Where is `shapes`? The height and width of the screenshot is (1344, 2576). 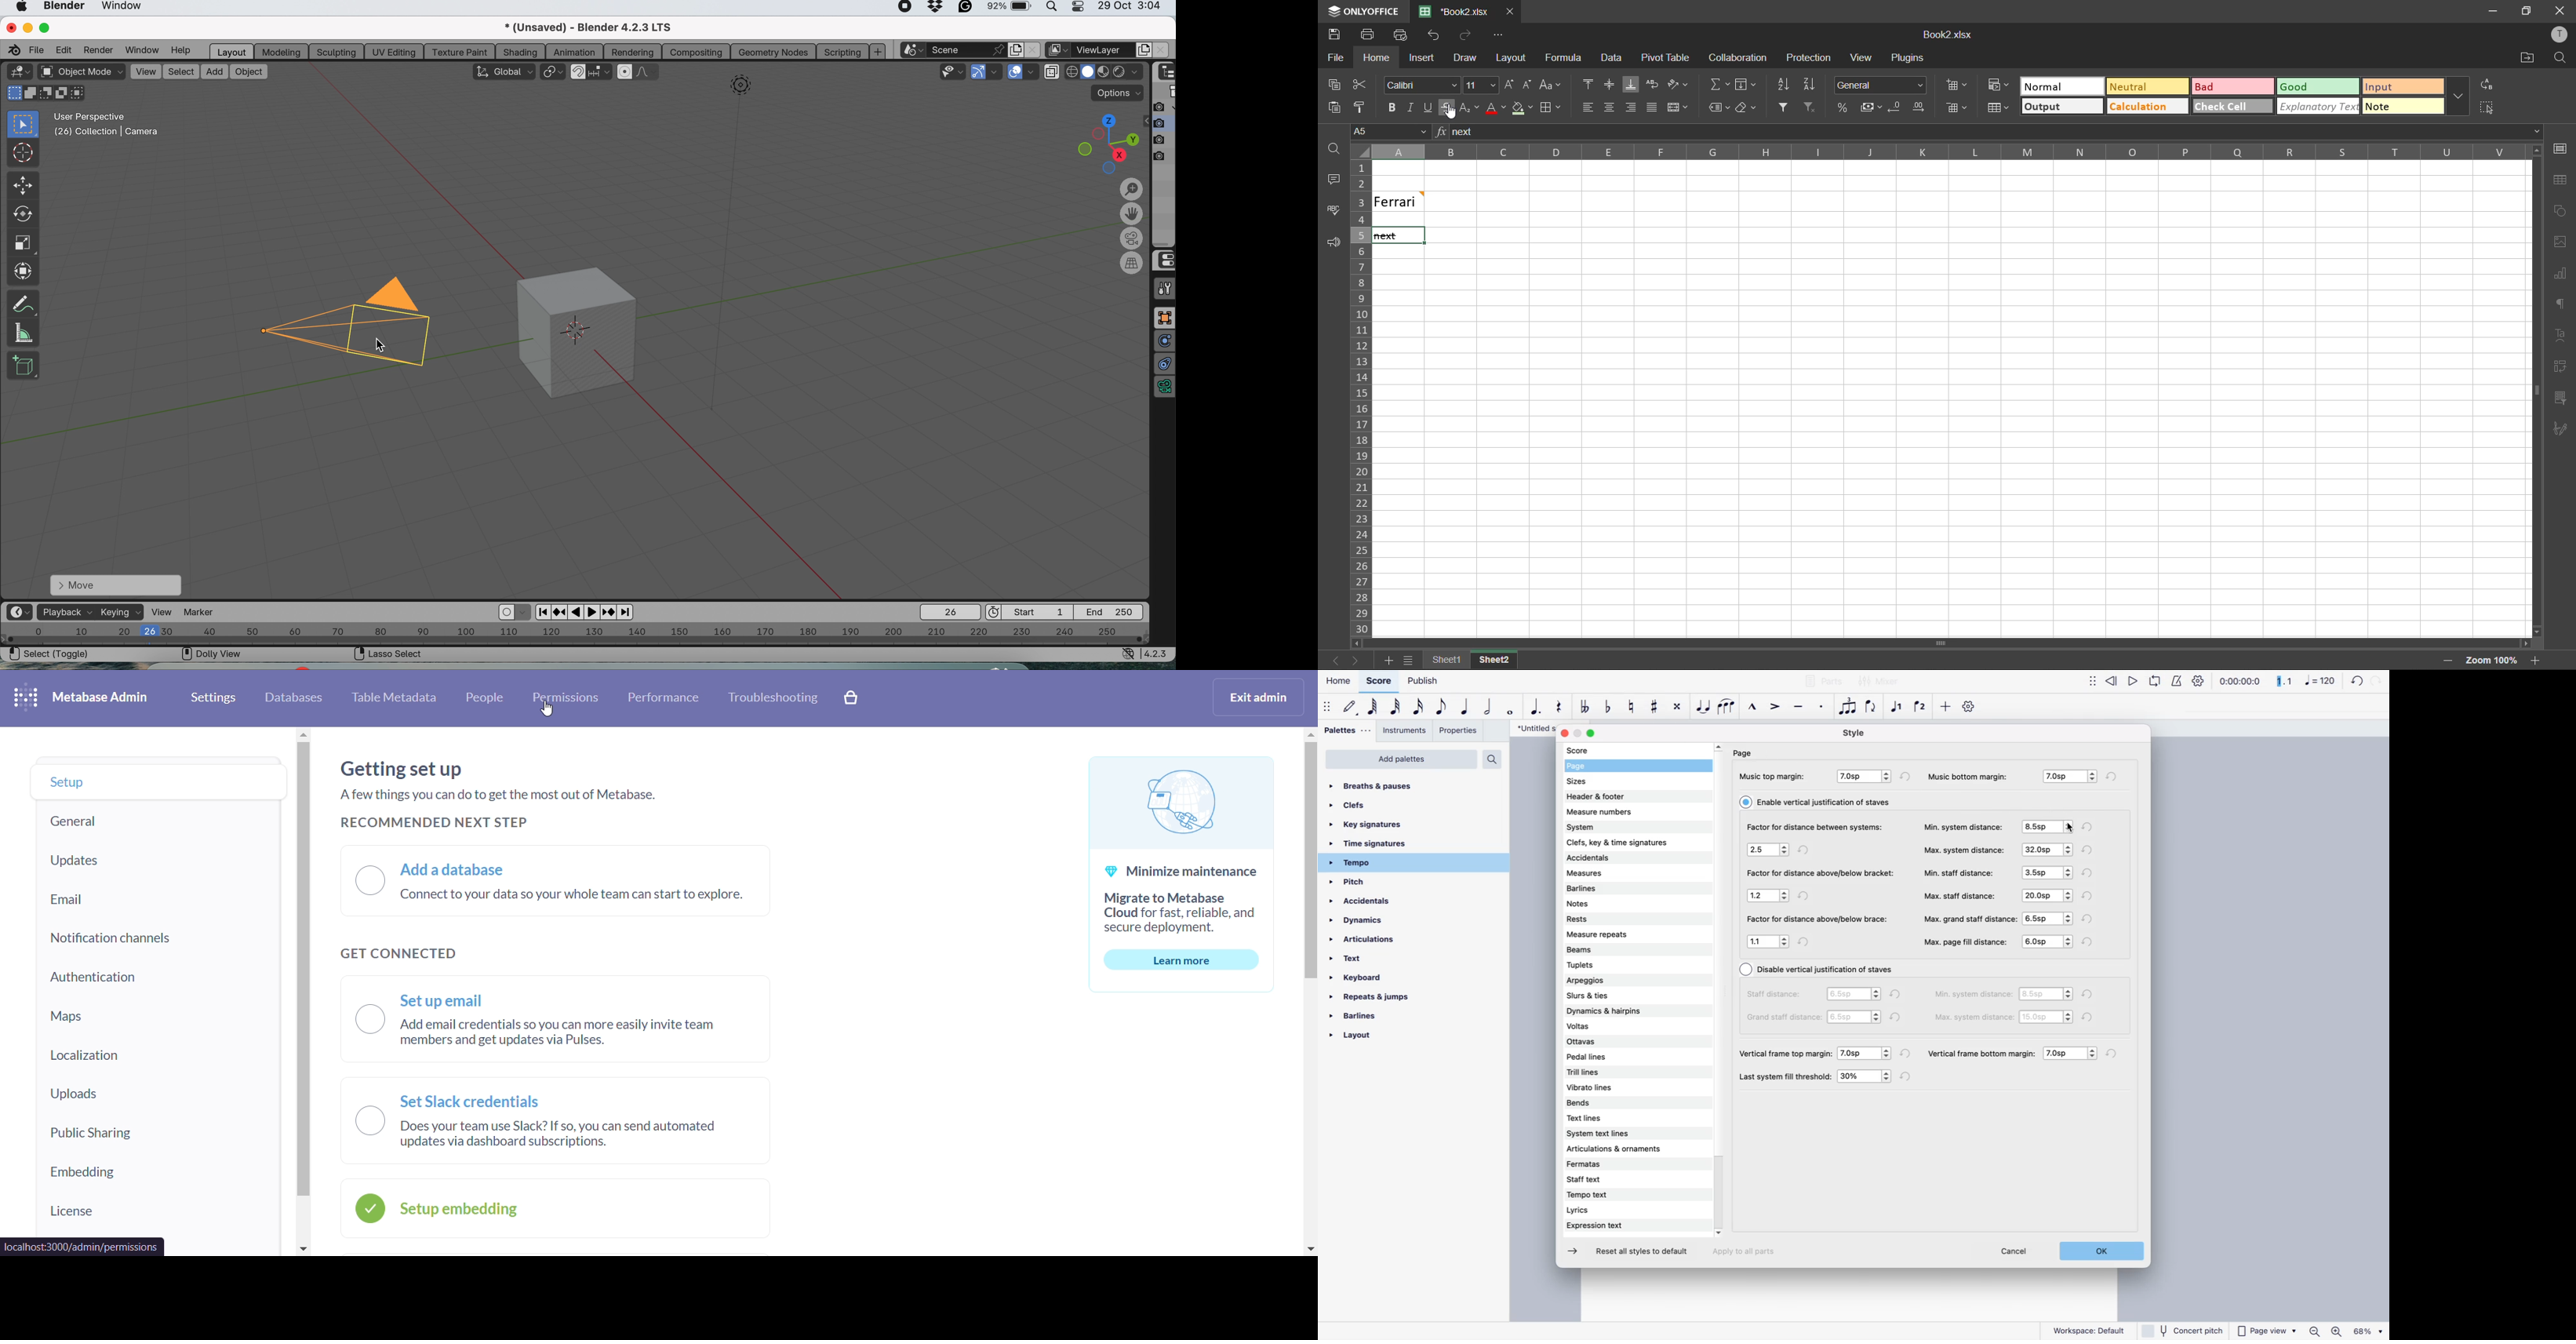 shapes is located at coordinates (2561, 212).